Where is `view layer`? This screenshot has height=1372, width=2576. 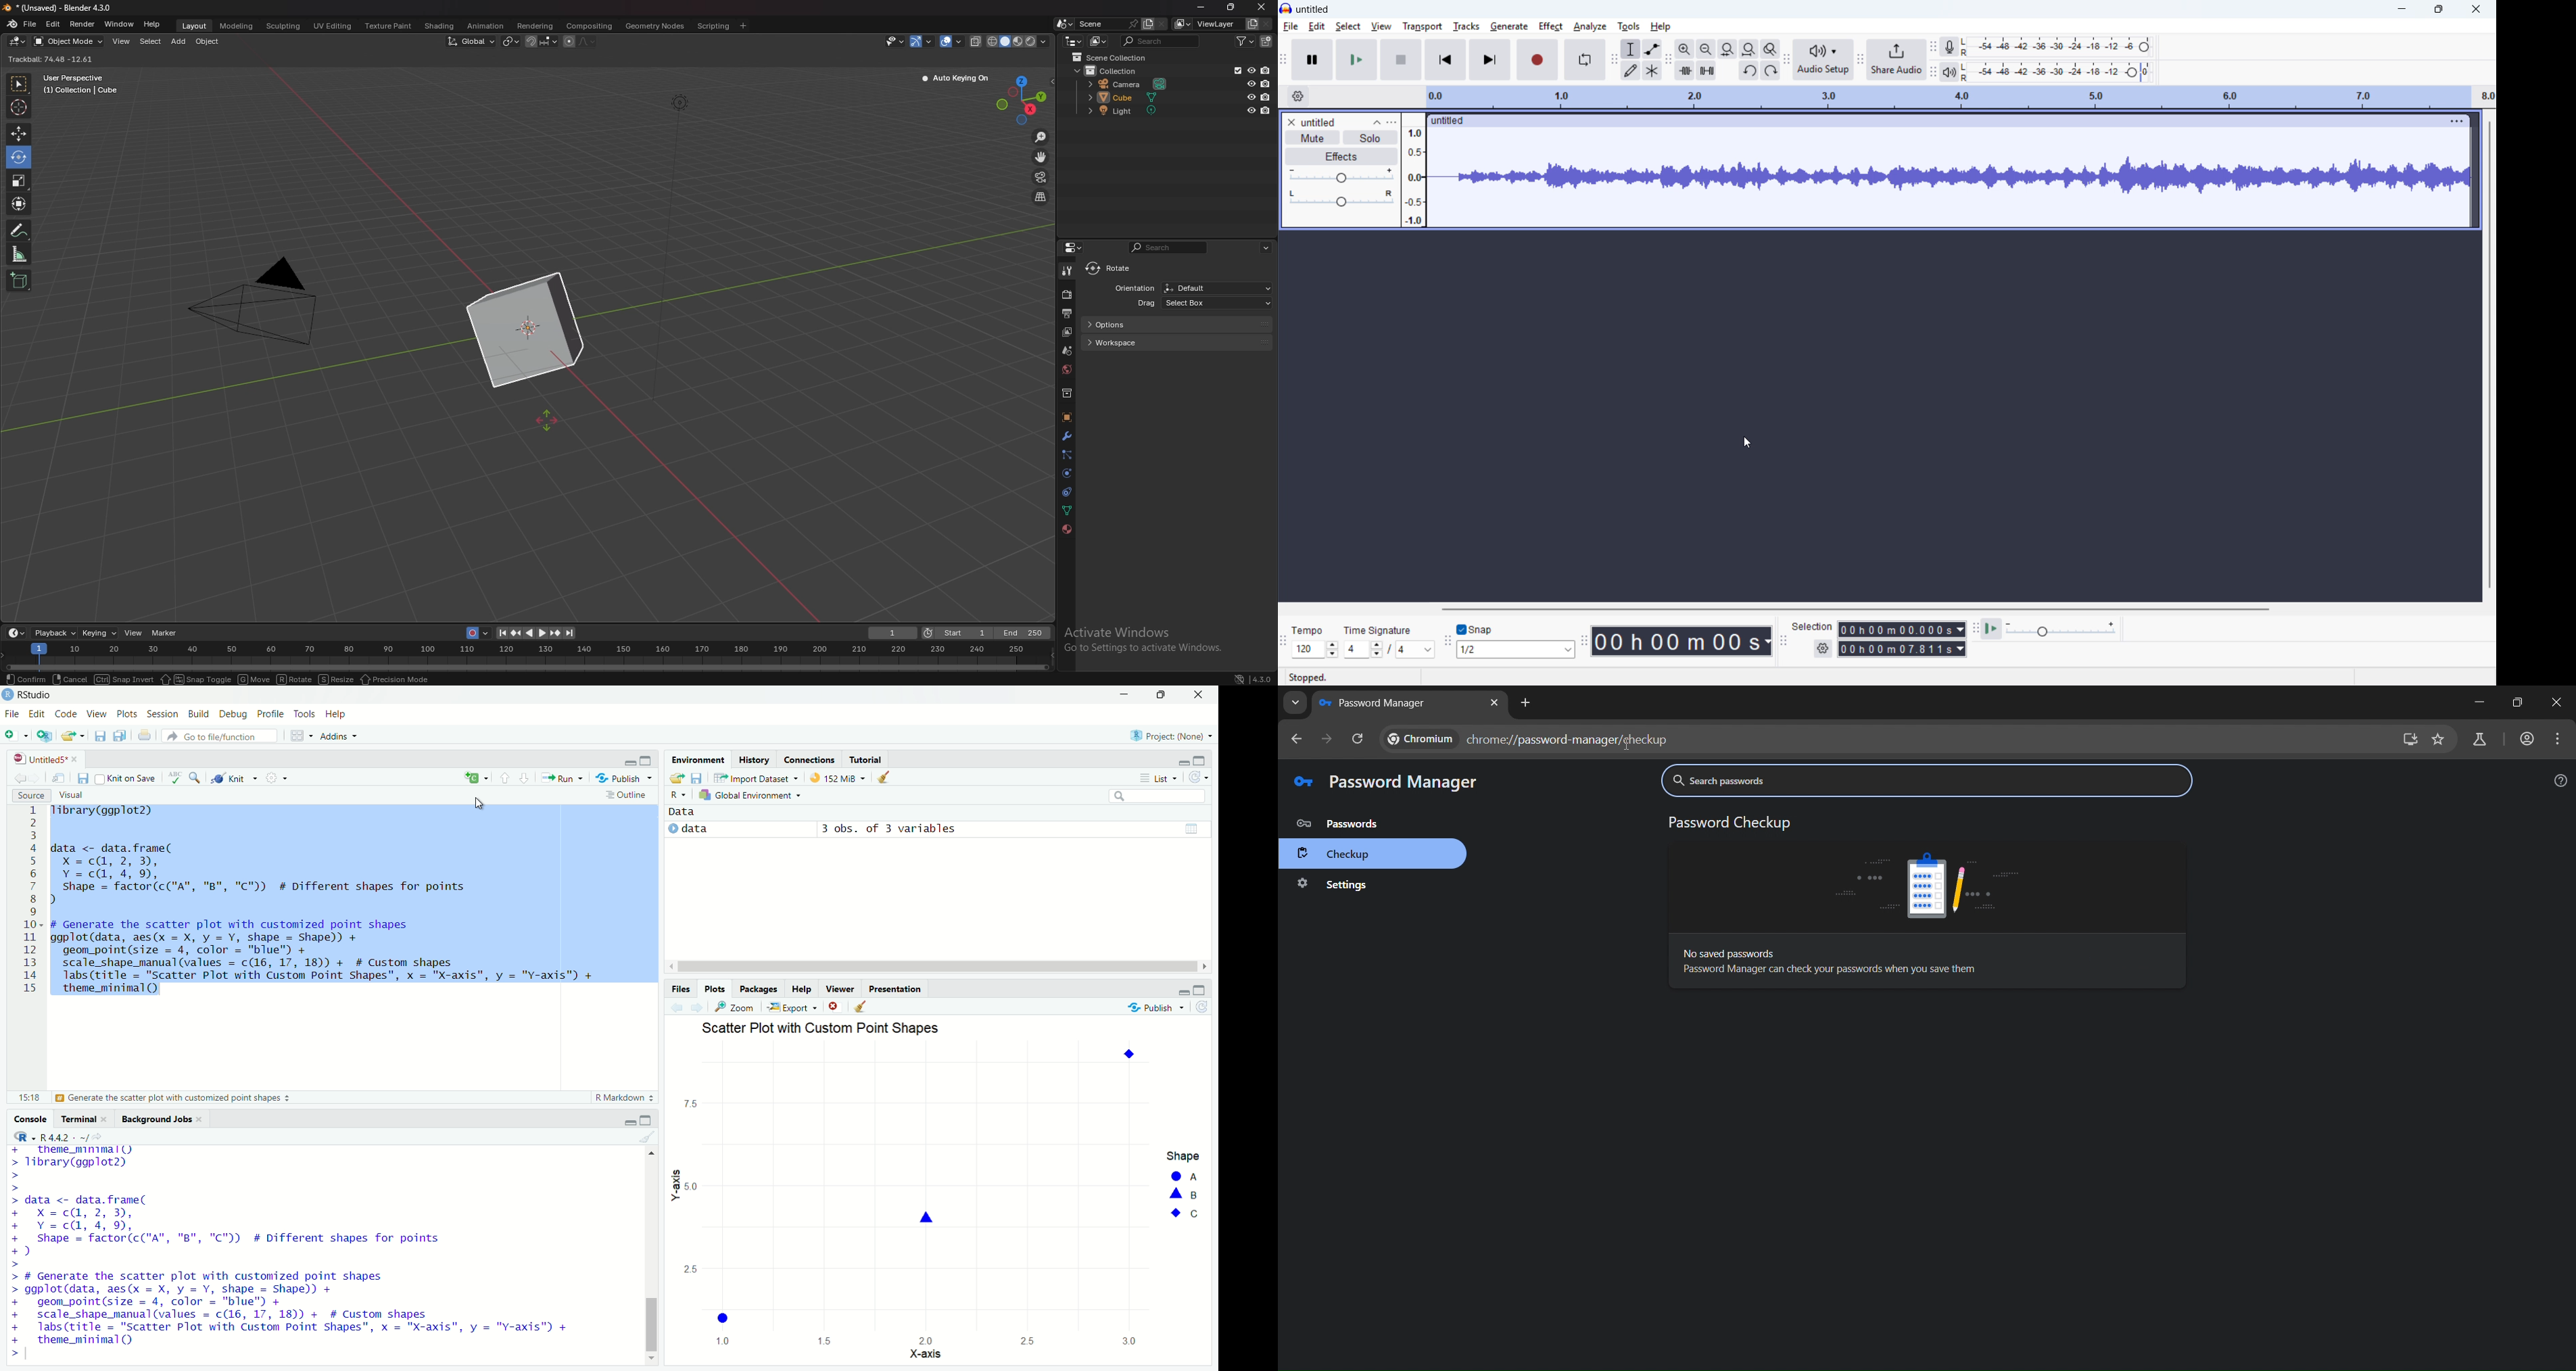
view layer is located at coordinates (1208, 24).